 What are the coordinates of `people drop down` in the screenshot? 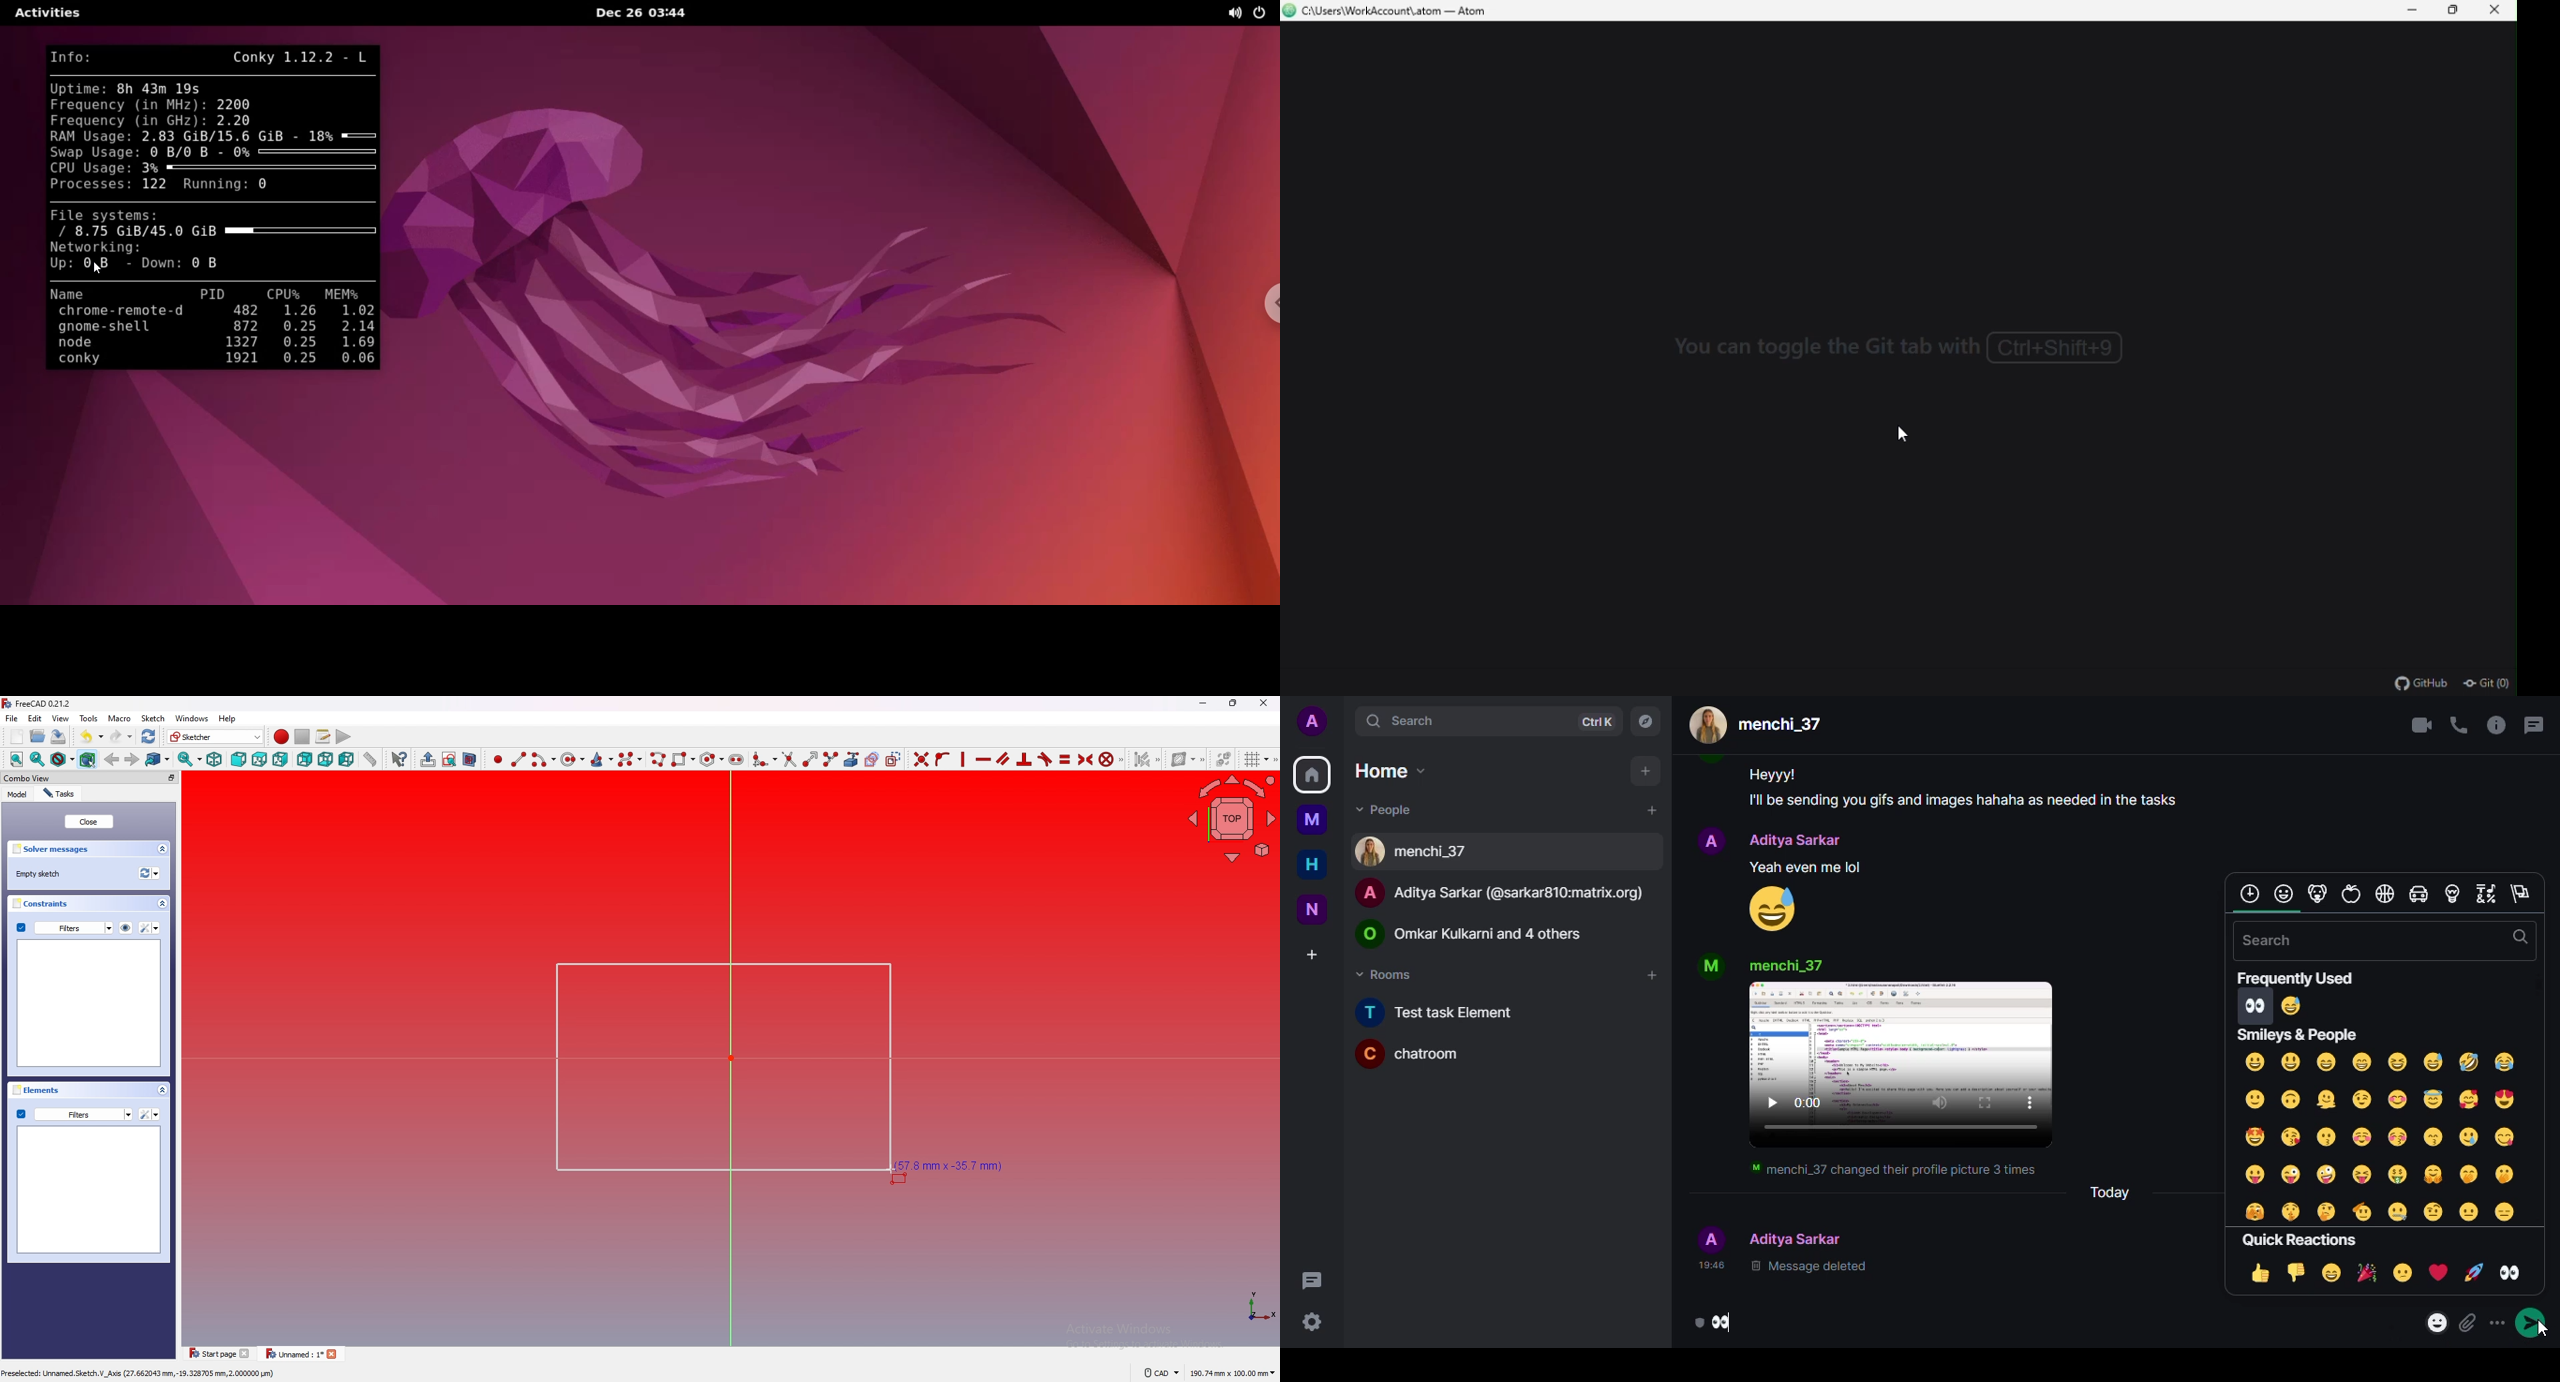 It's located at (1386, 808).